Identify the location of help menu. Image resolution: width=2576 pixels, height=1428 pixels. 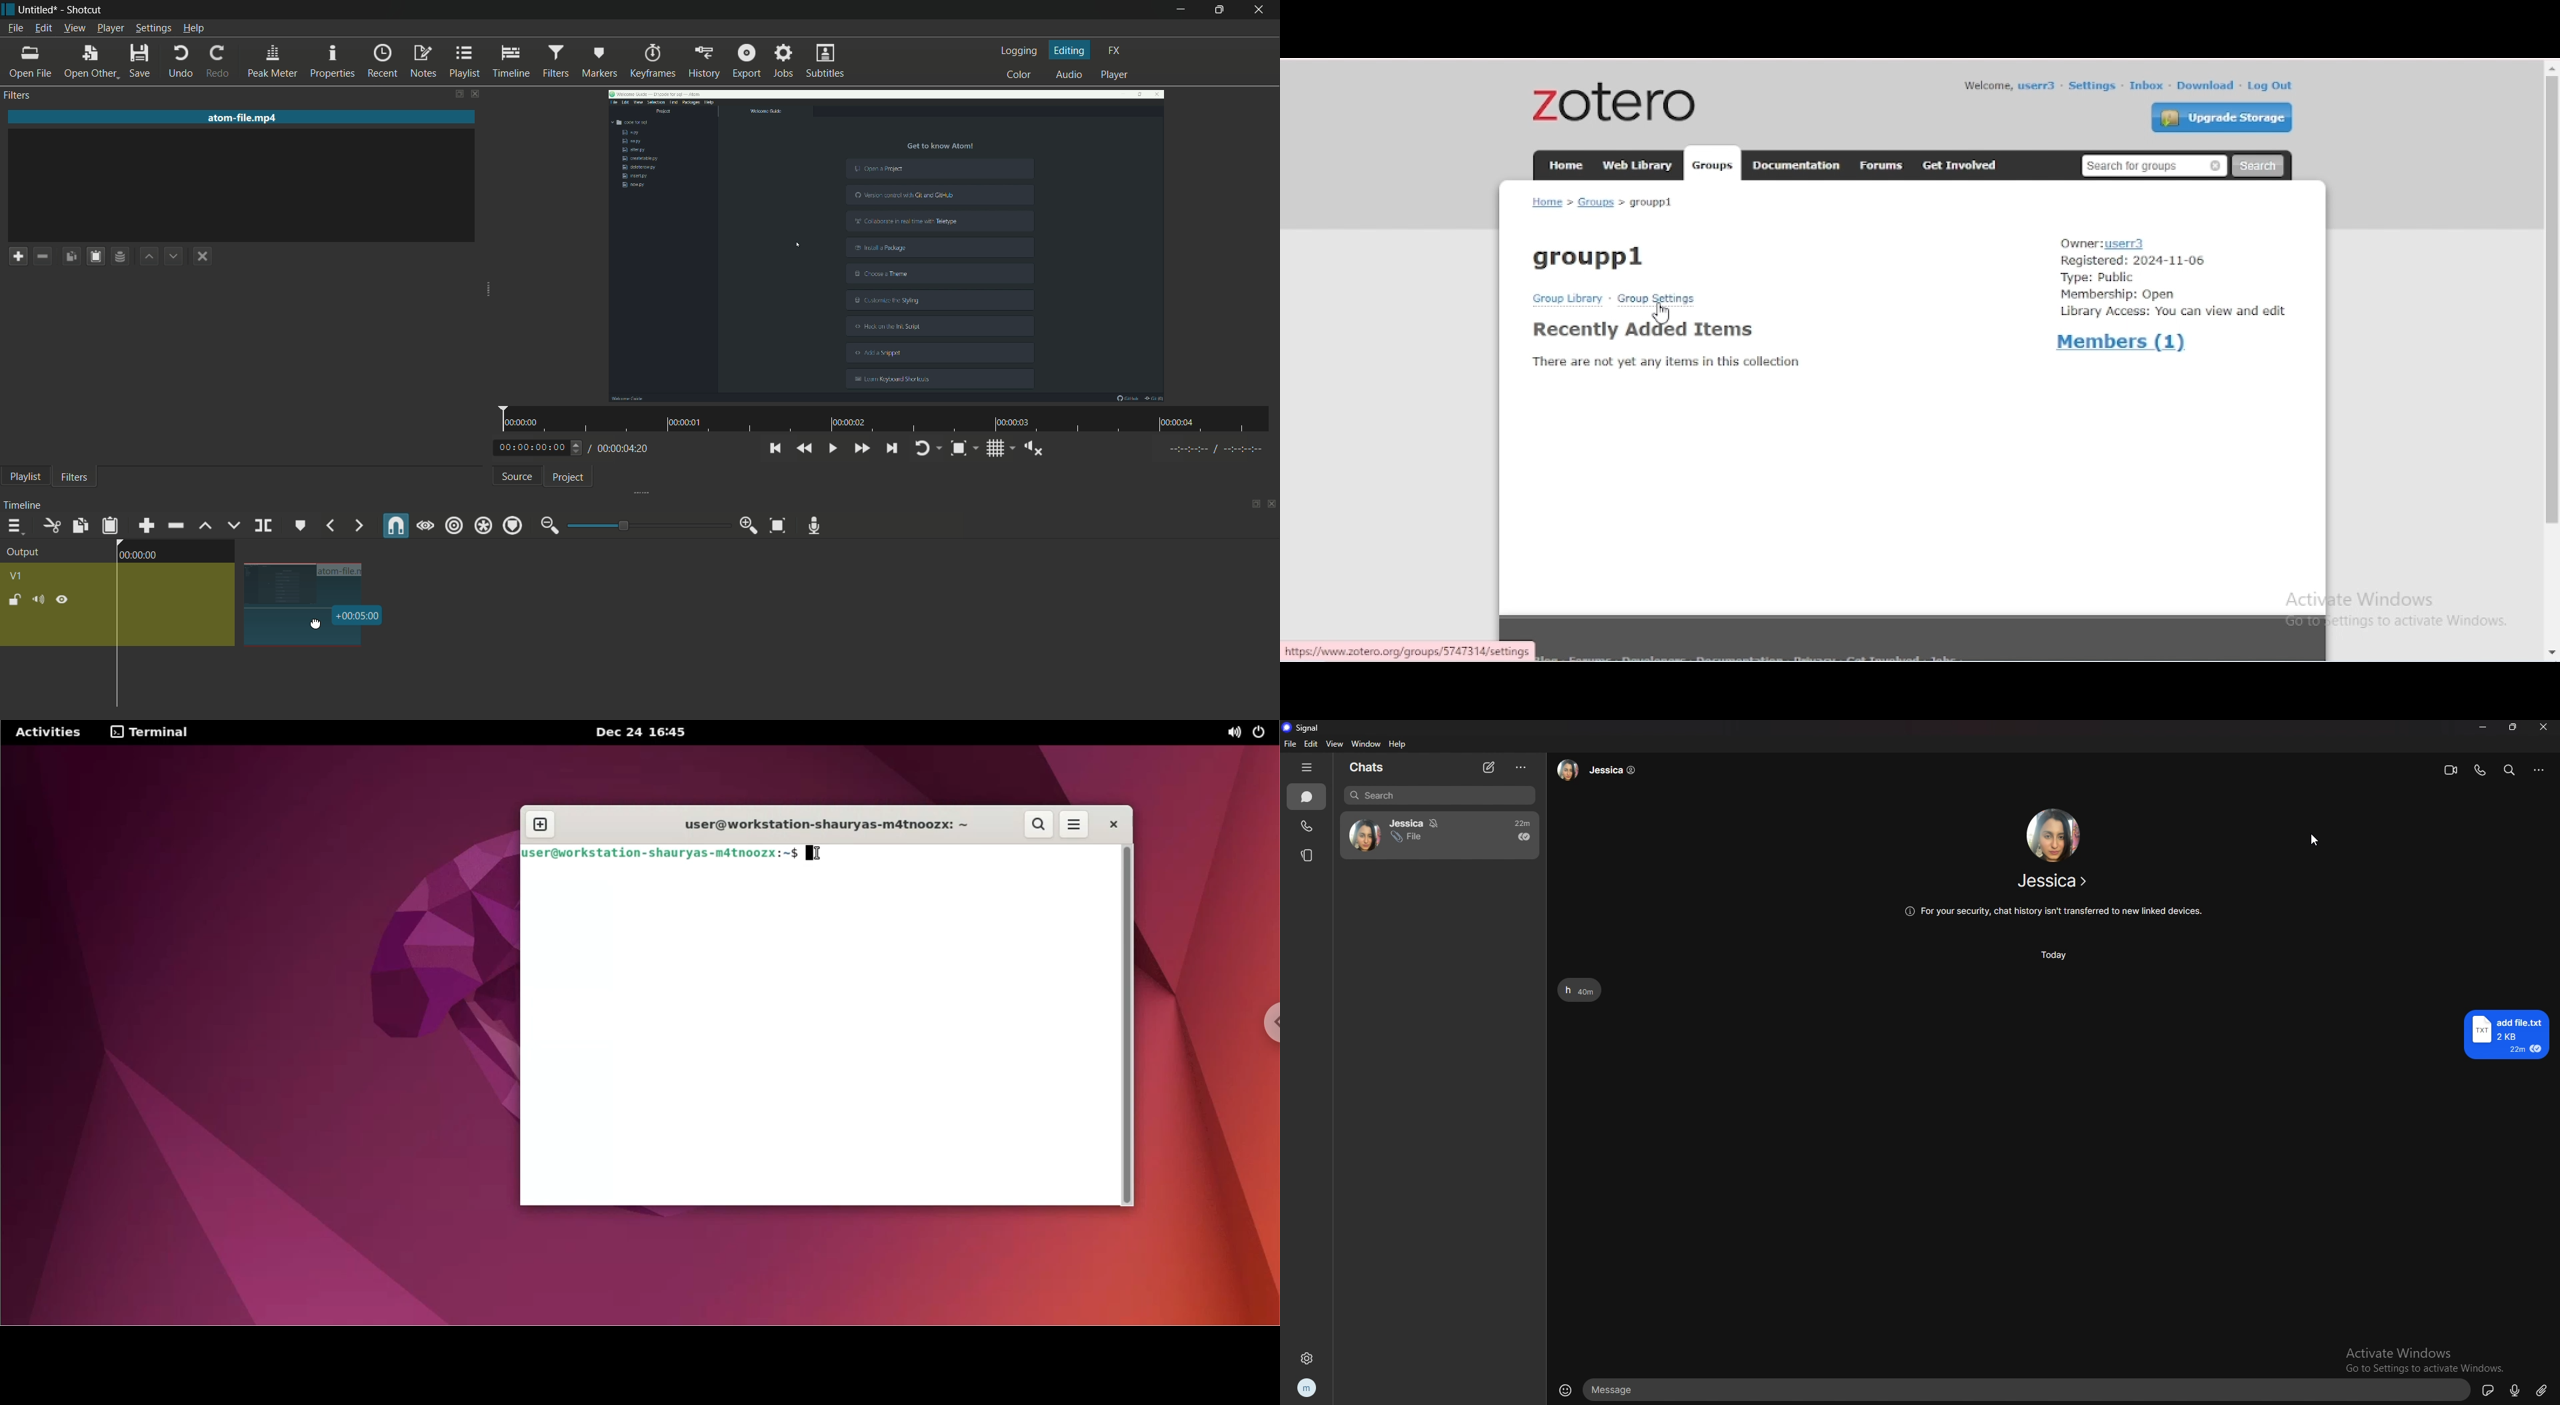
(193, 28).